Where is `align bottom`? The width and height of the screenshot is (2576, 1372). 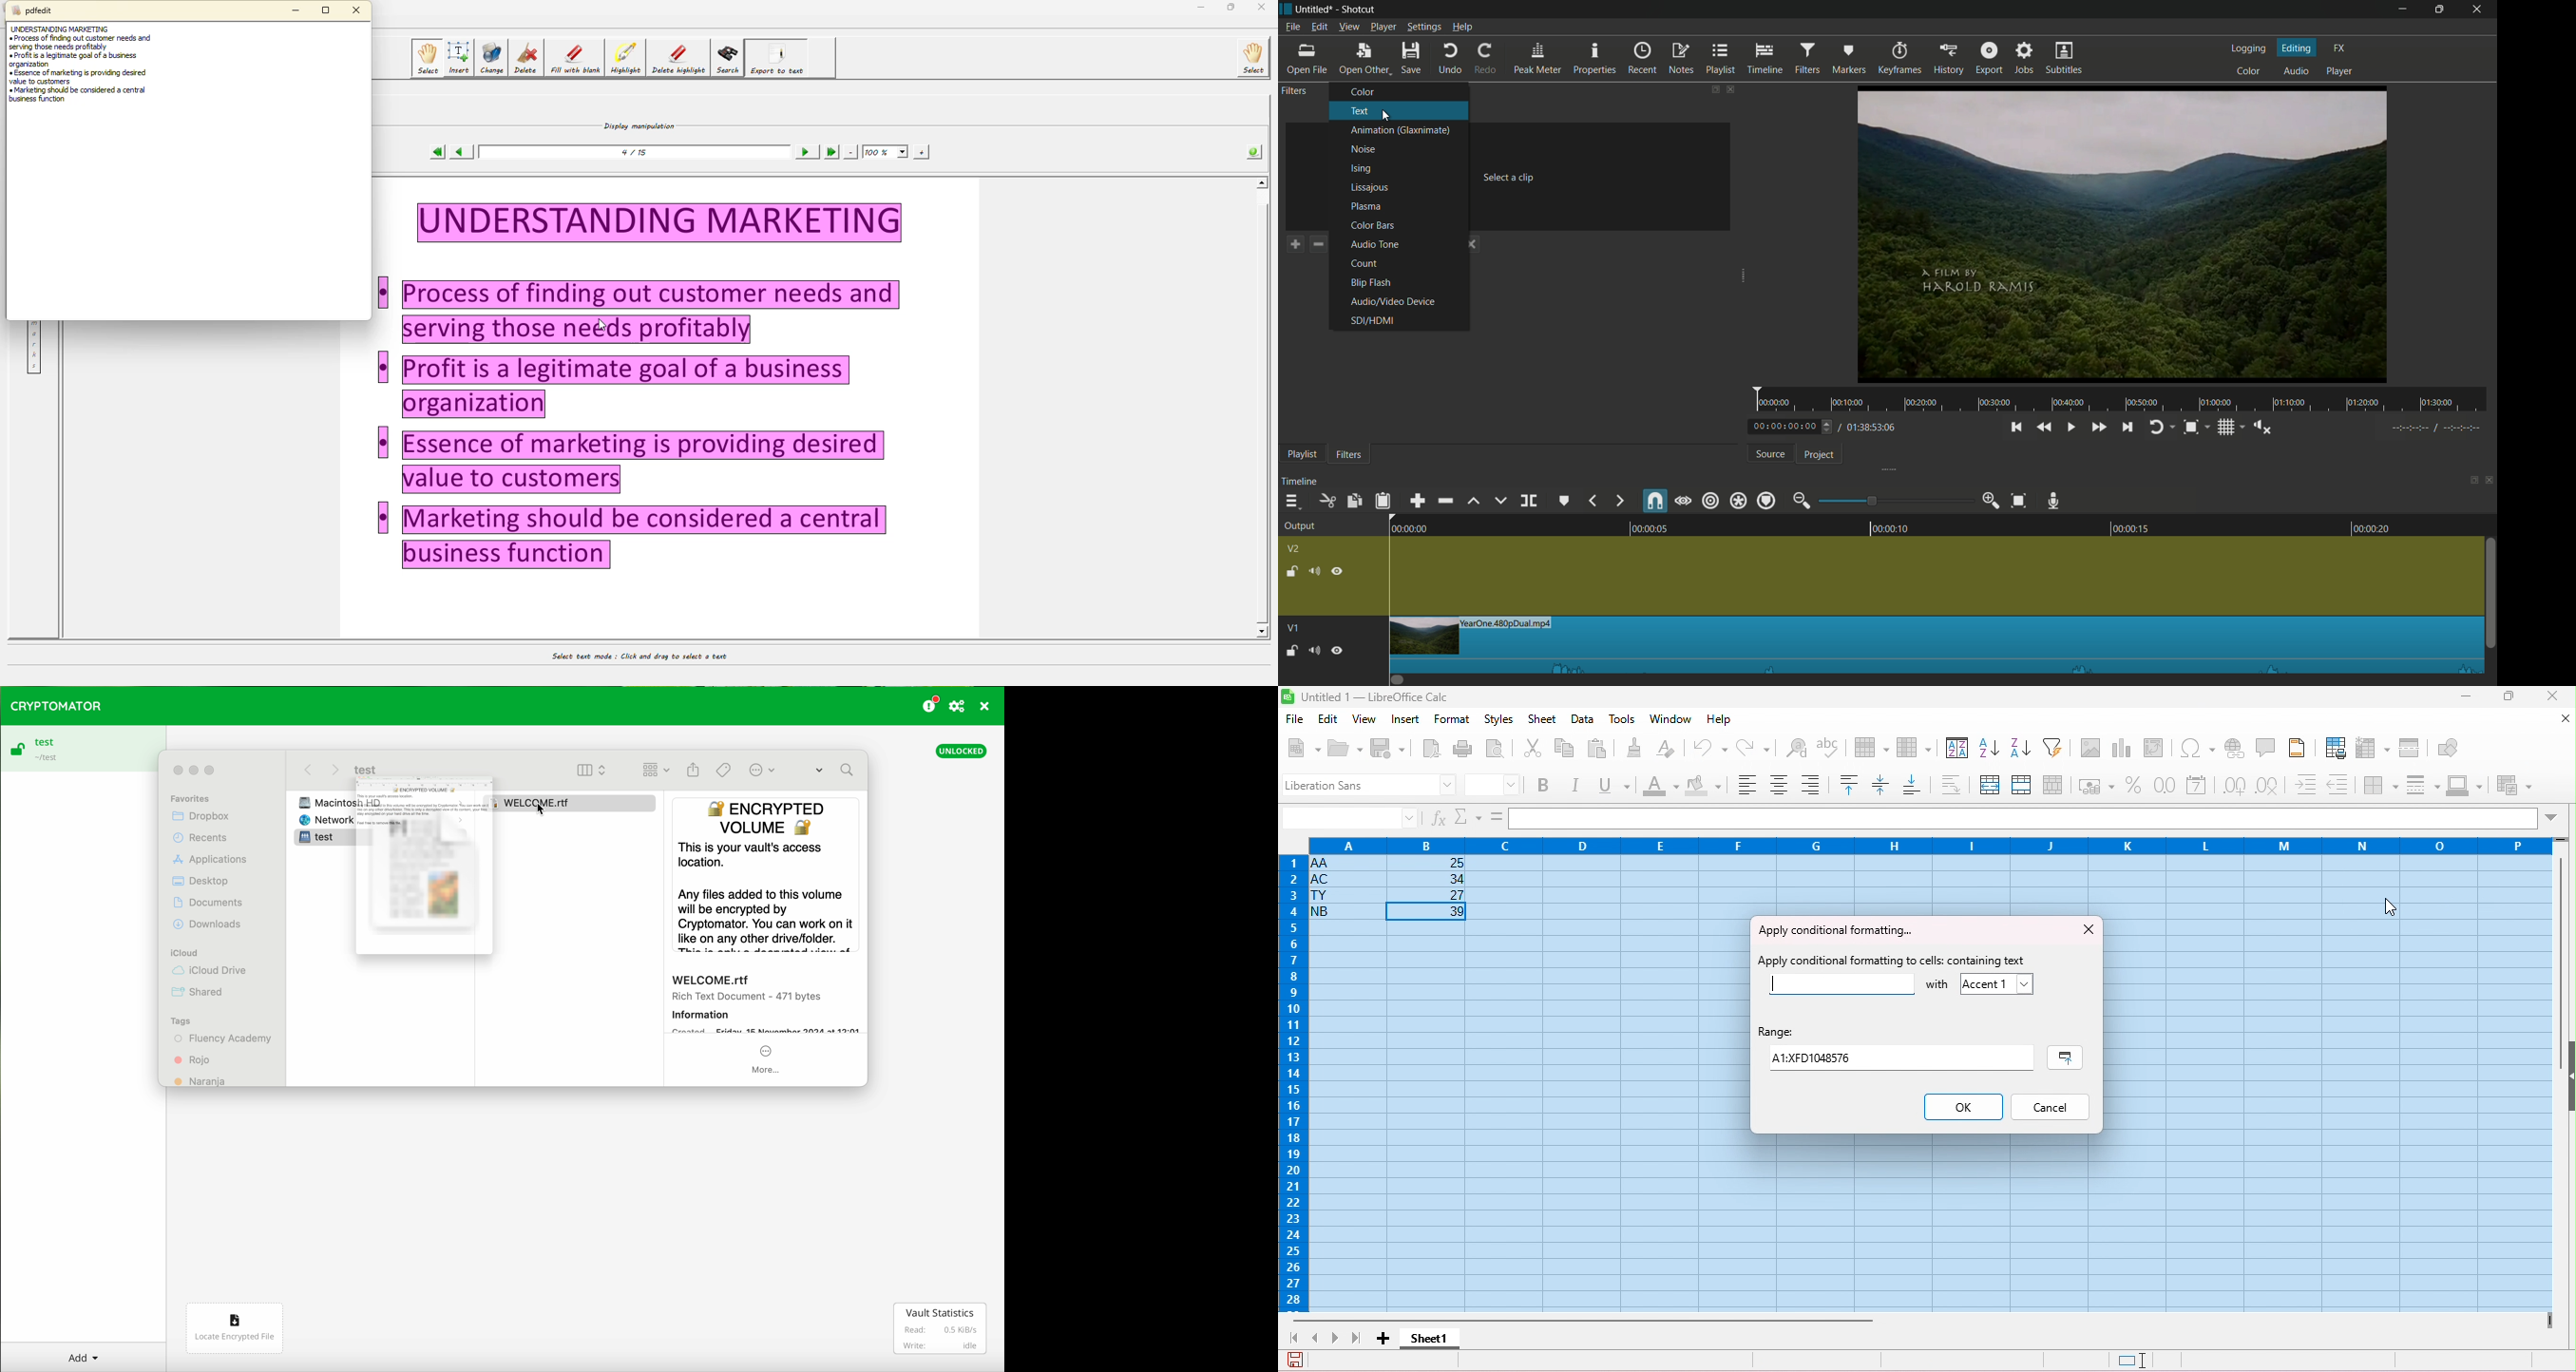
align bottom is located at coordinates (1810, 784).